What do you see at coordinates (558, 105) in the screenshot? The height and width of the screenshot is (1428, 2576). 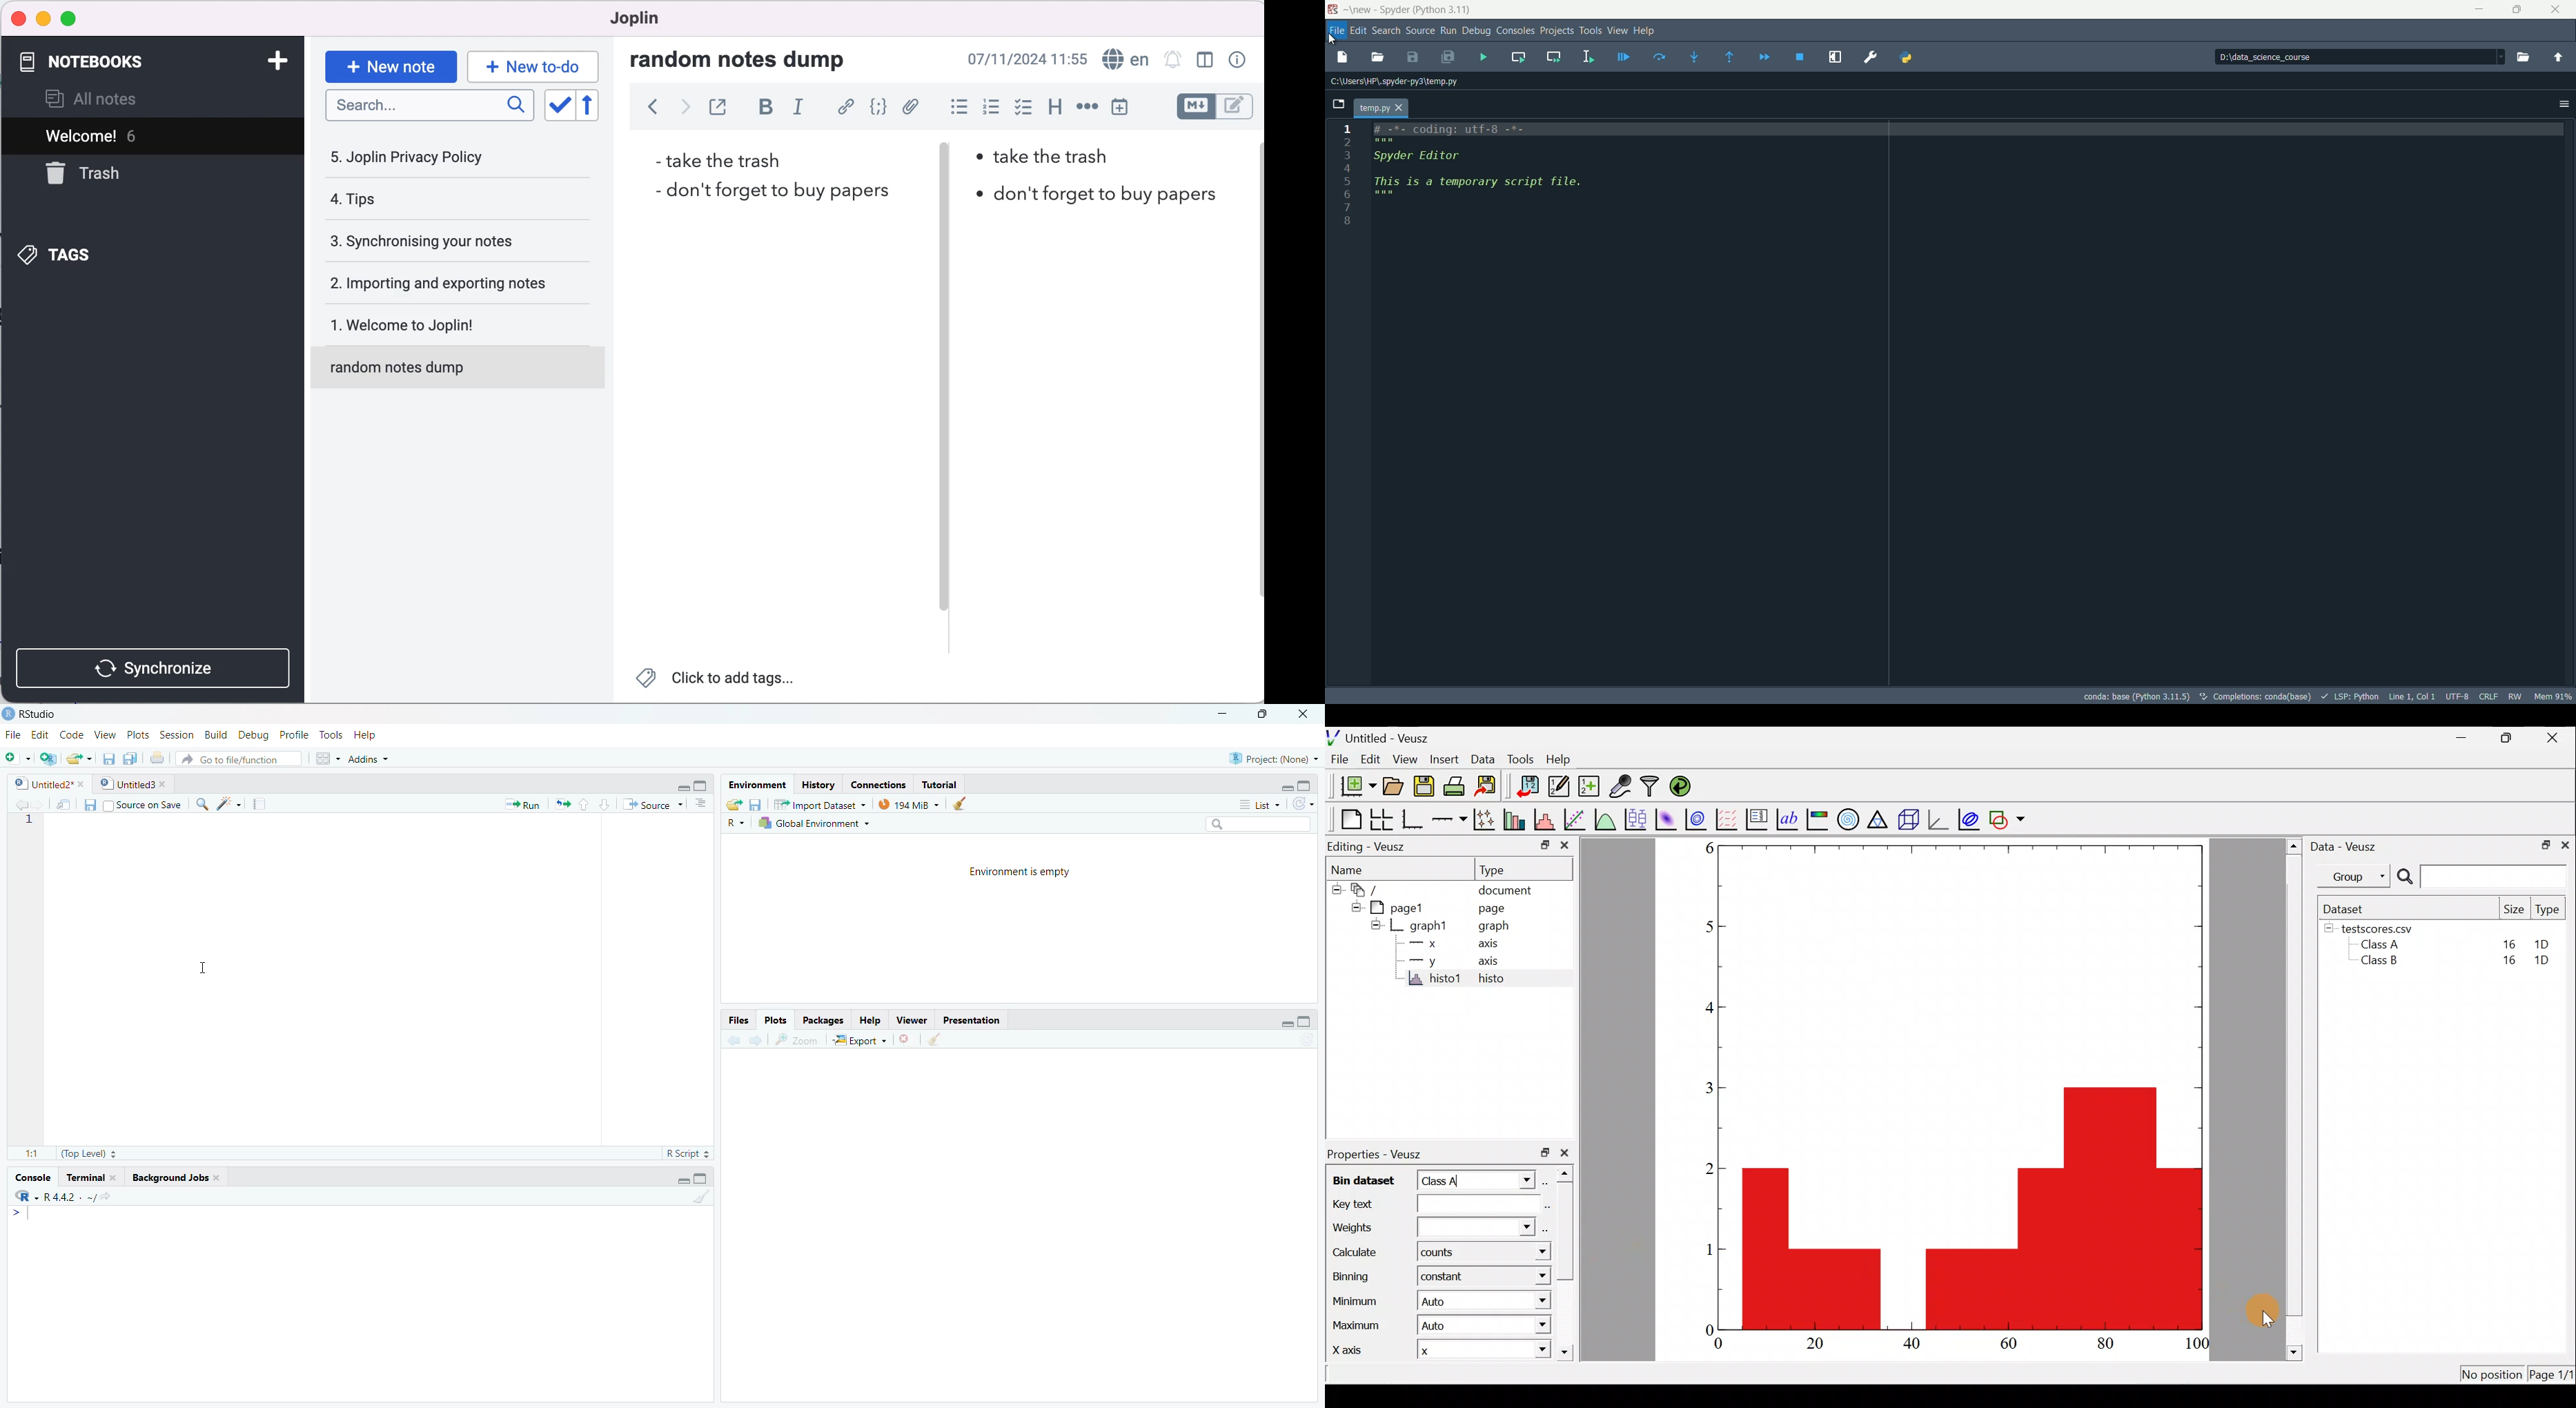 I see `toggle sort order field` at bounding box center [558, 105].